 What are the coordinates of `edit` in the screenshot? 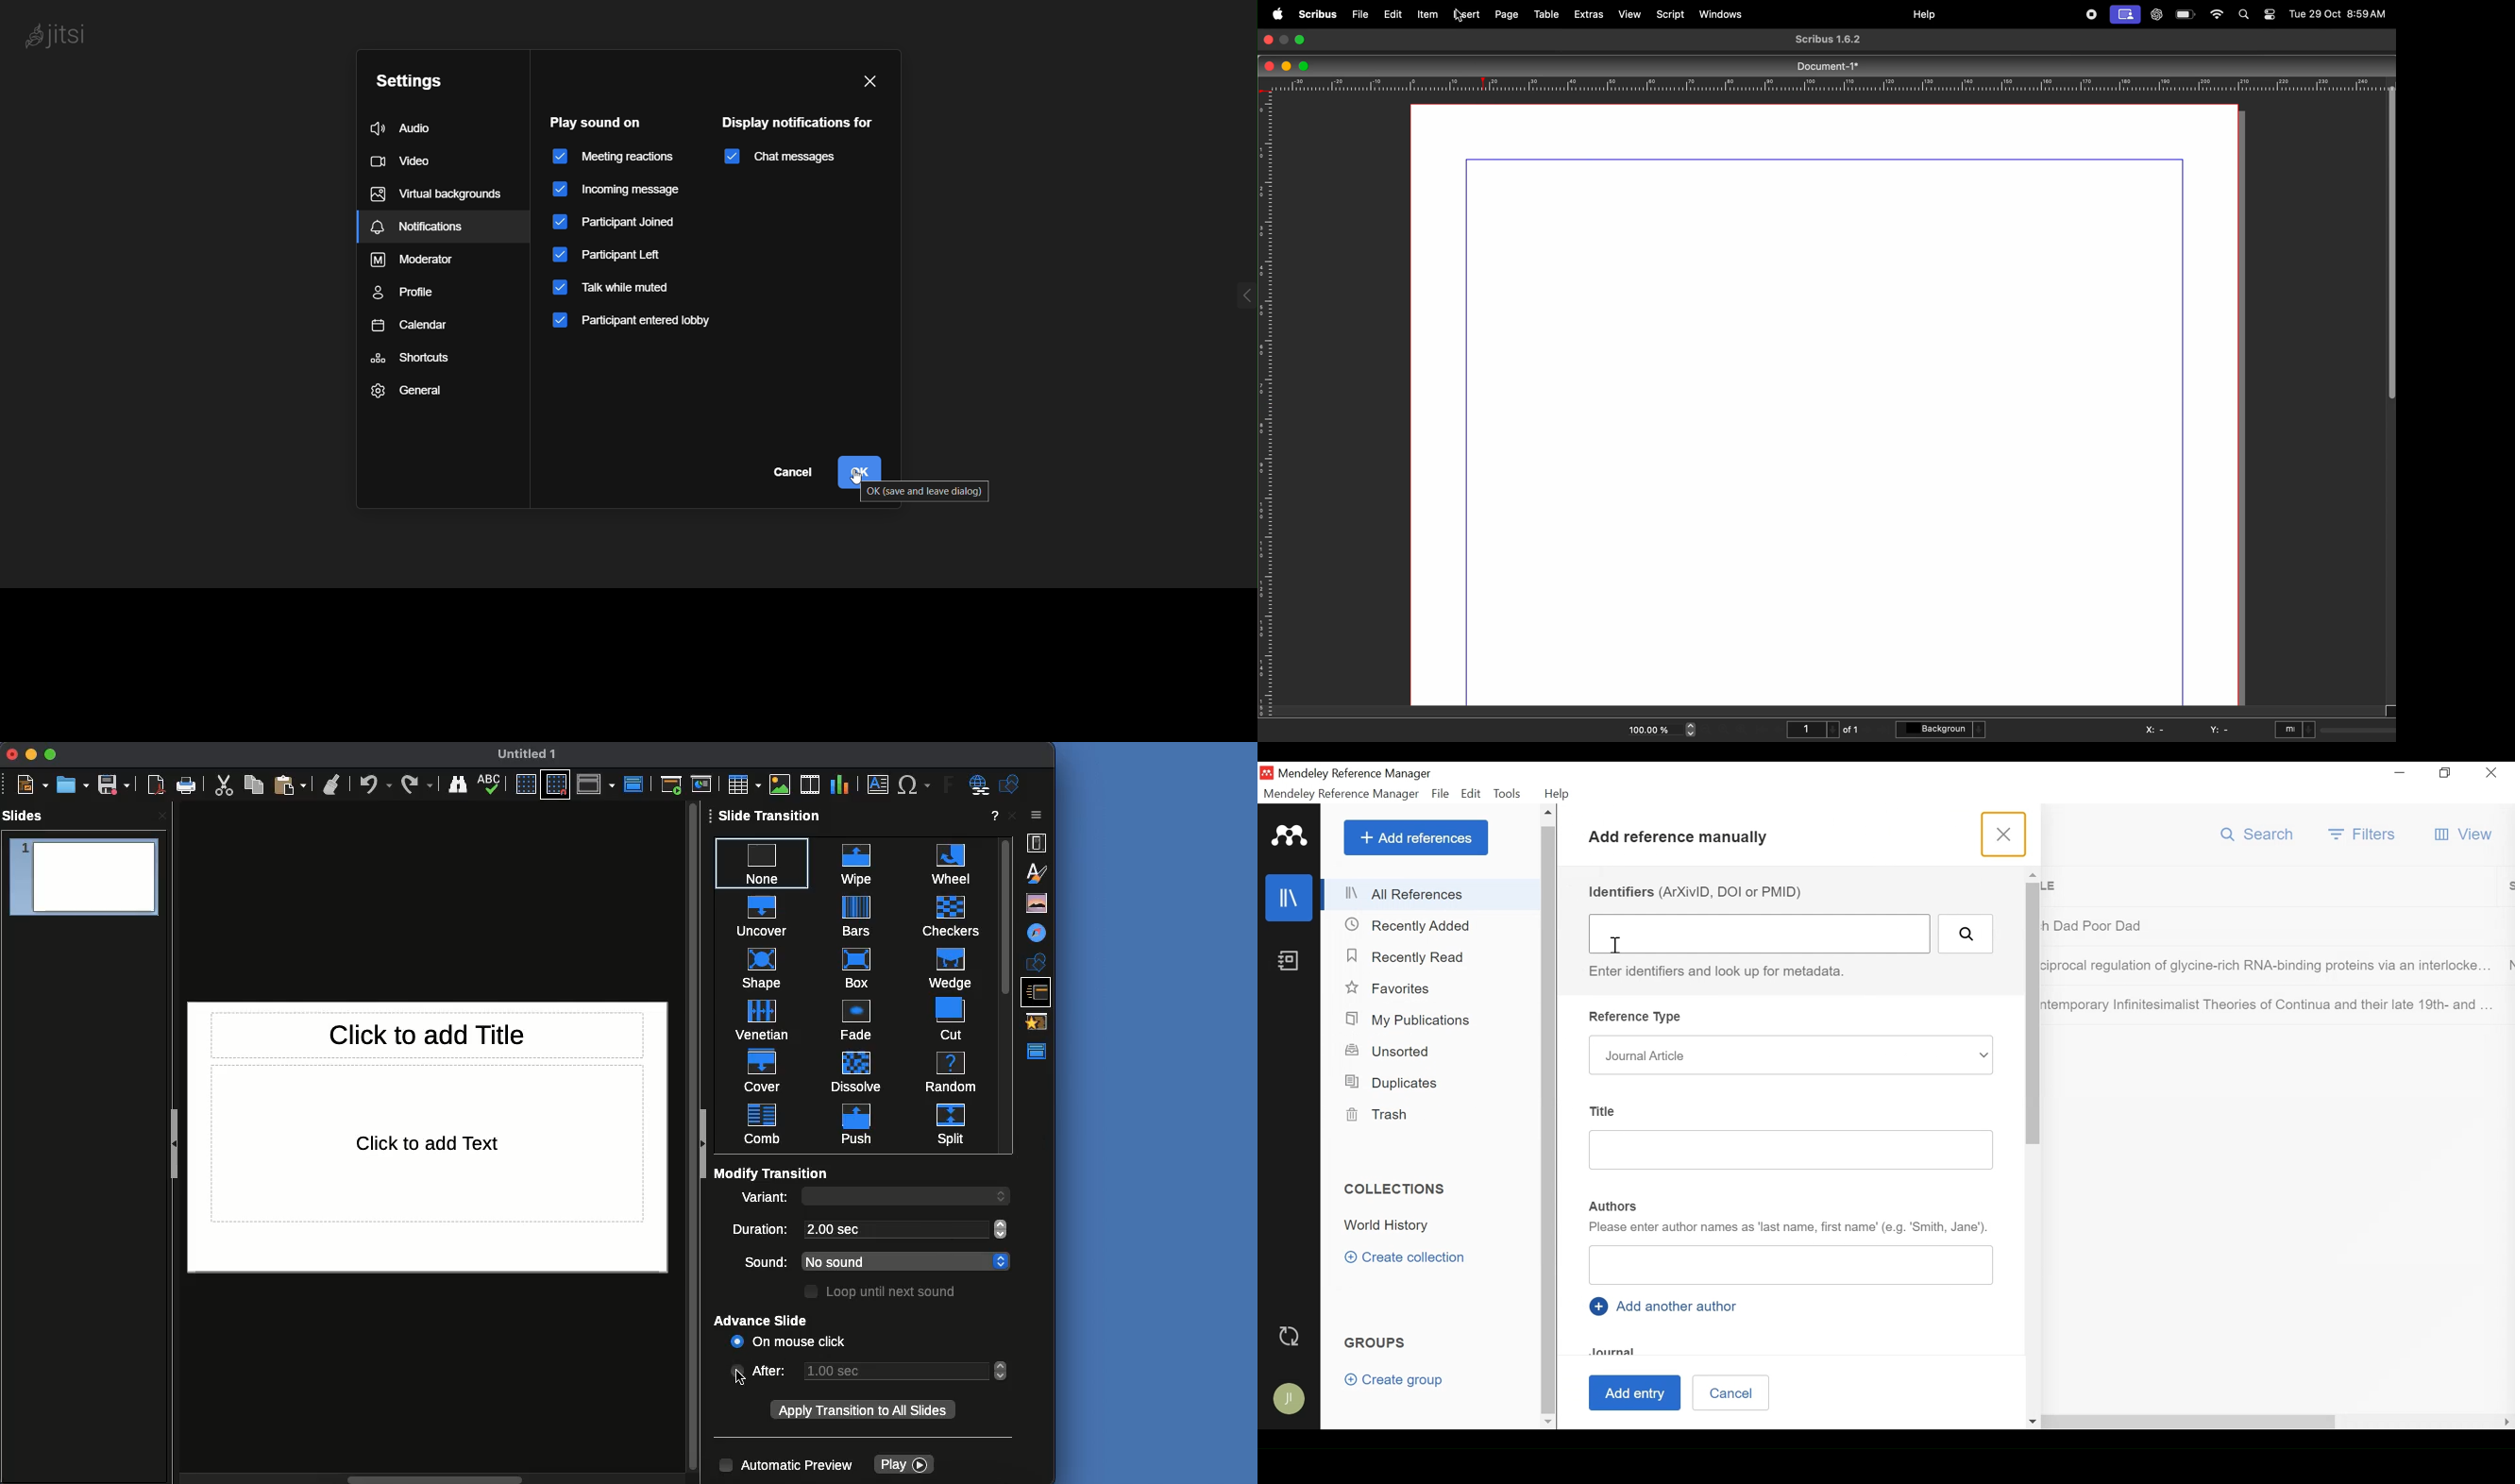 It's located at (1393, 13).